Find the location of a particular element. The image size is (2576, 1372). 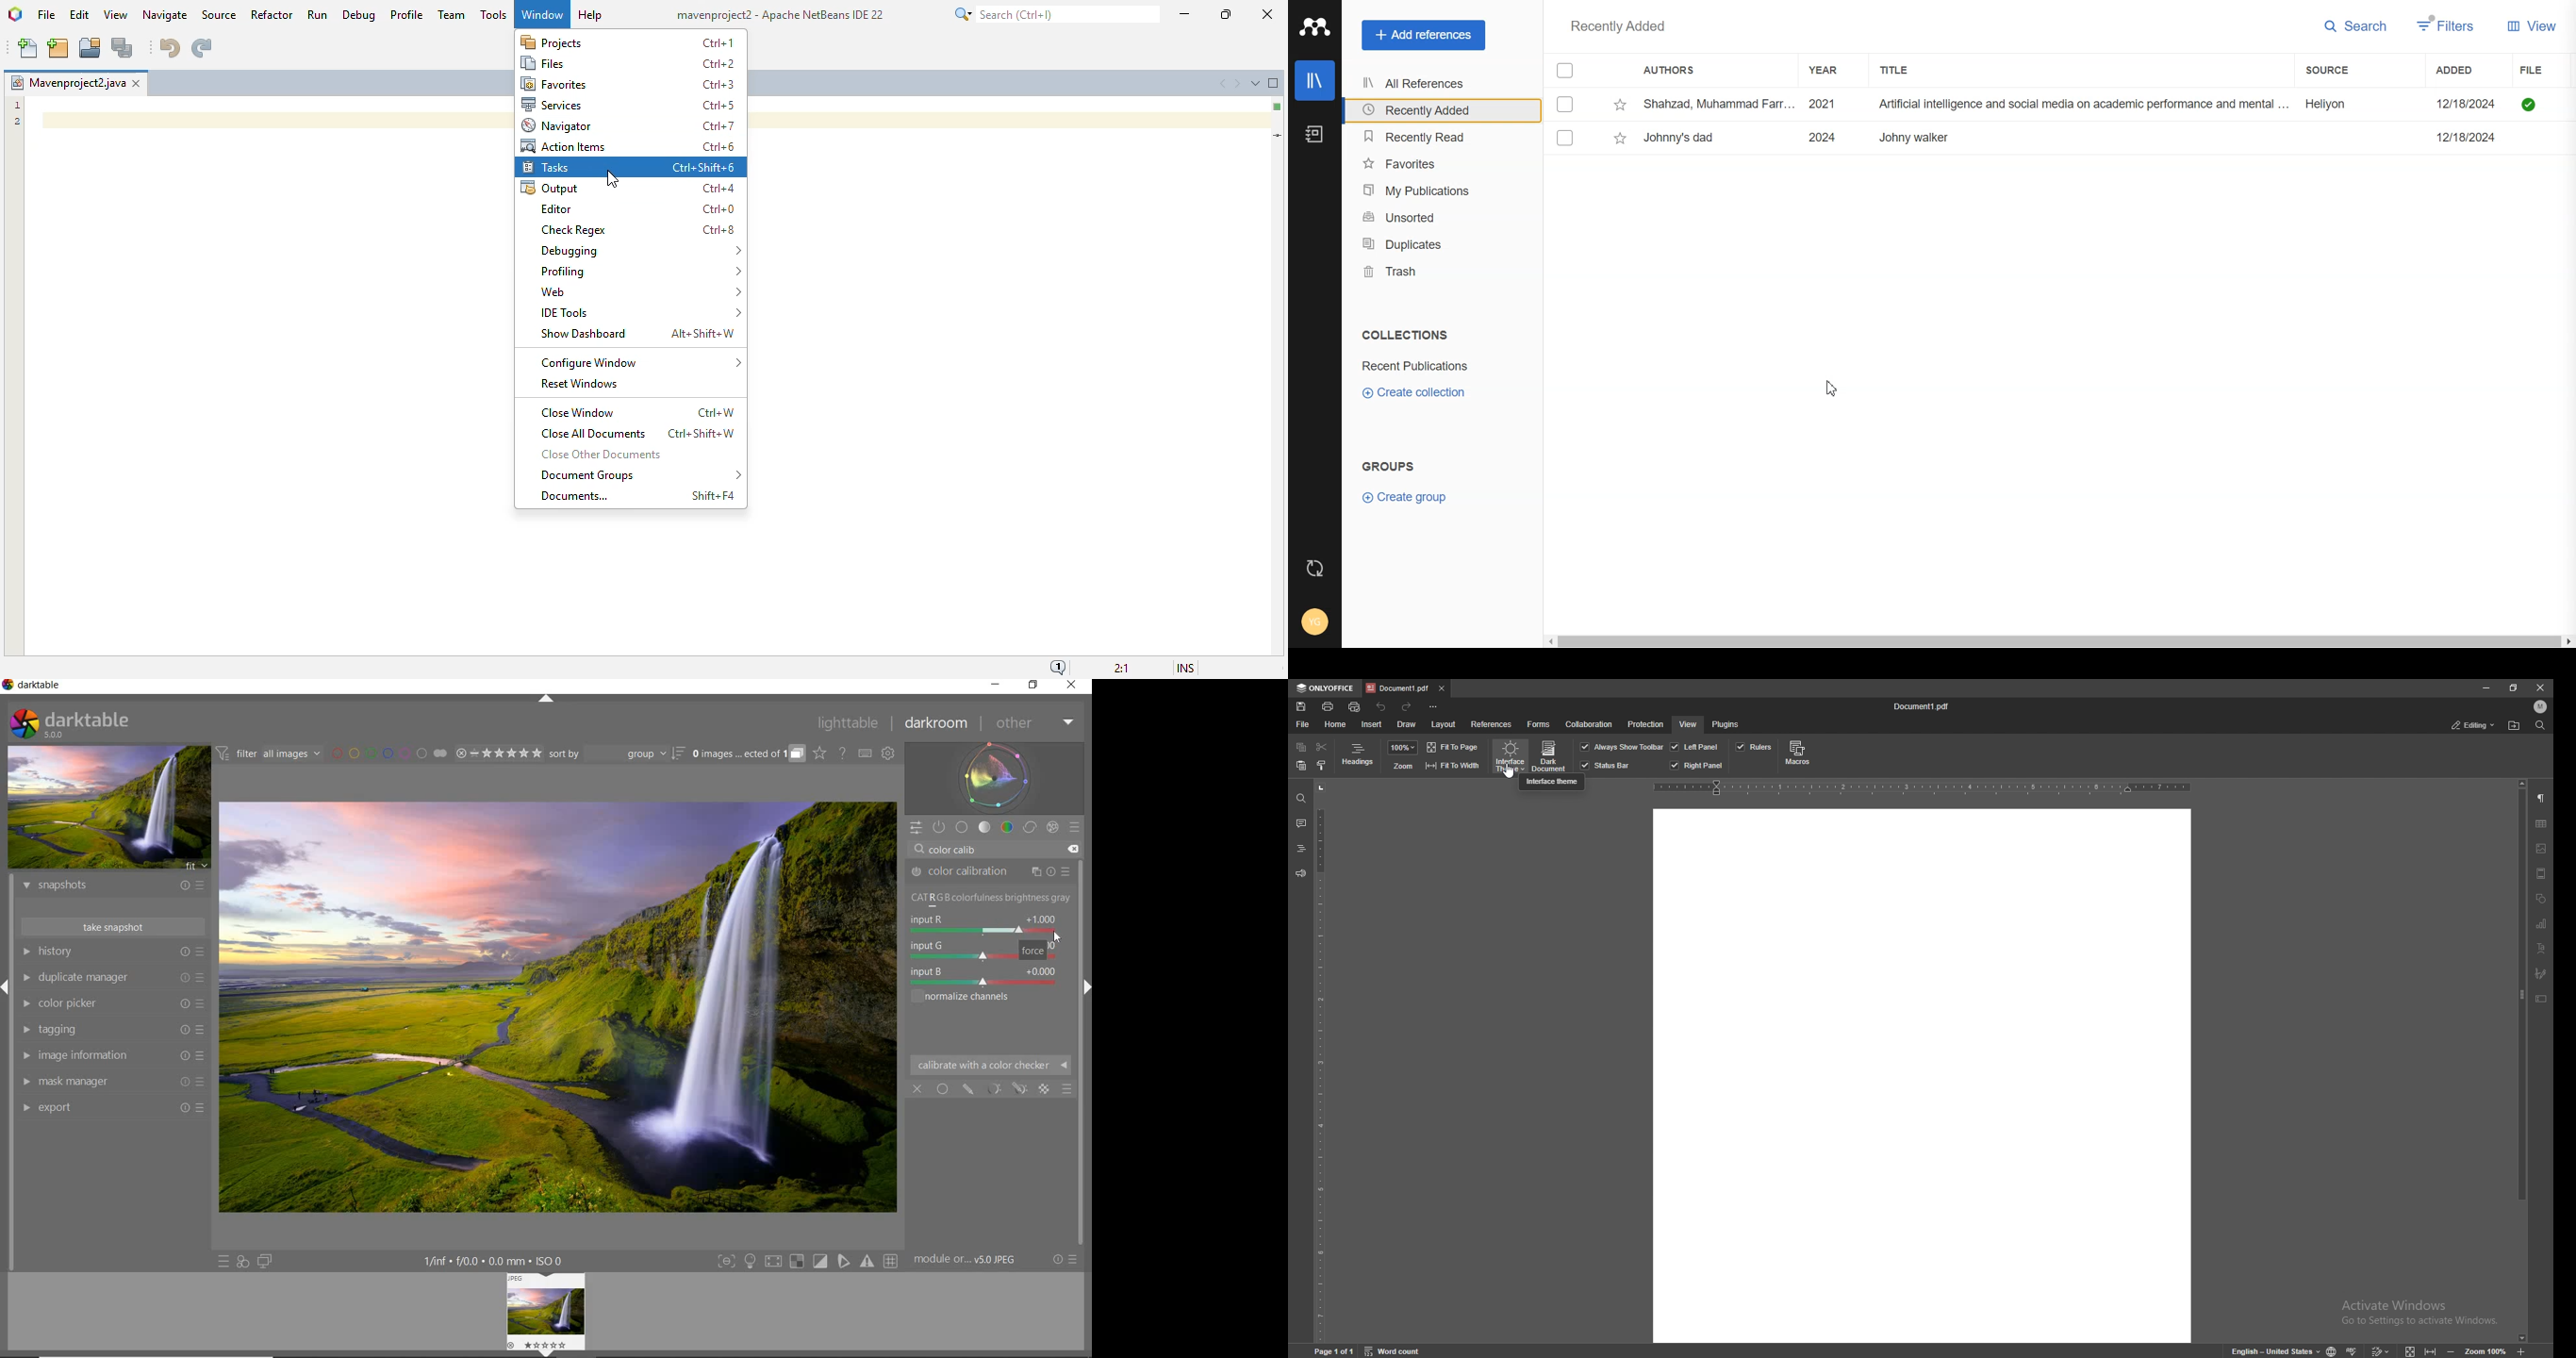

shortcut for show dashboard is located at coordinates (702, 334).